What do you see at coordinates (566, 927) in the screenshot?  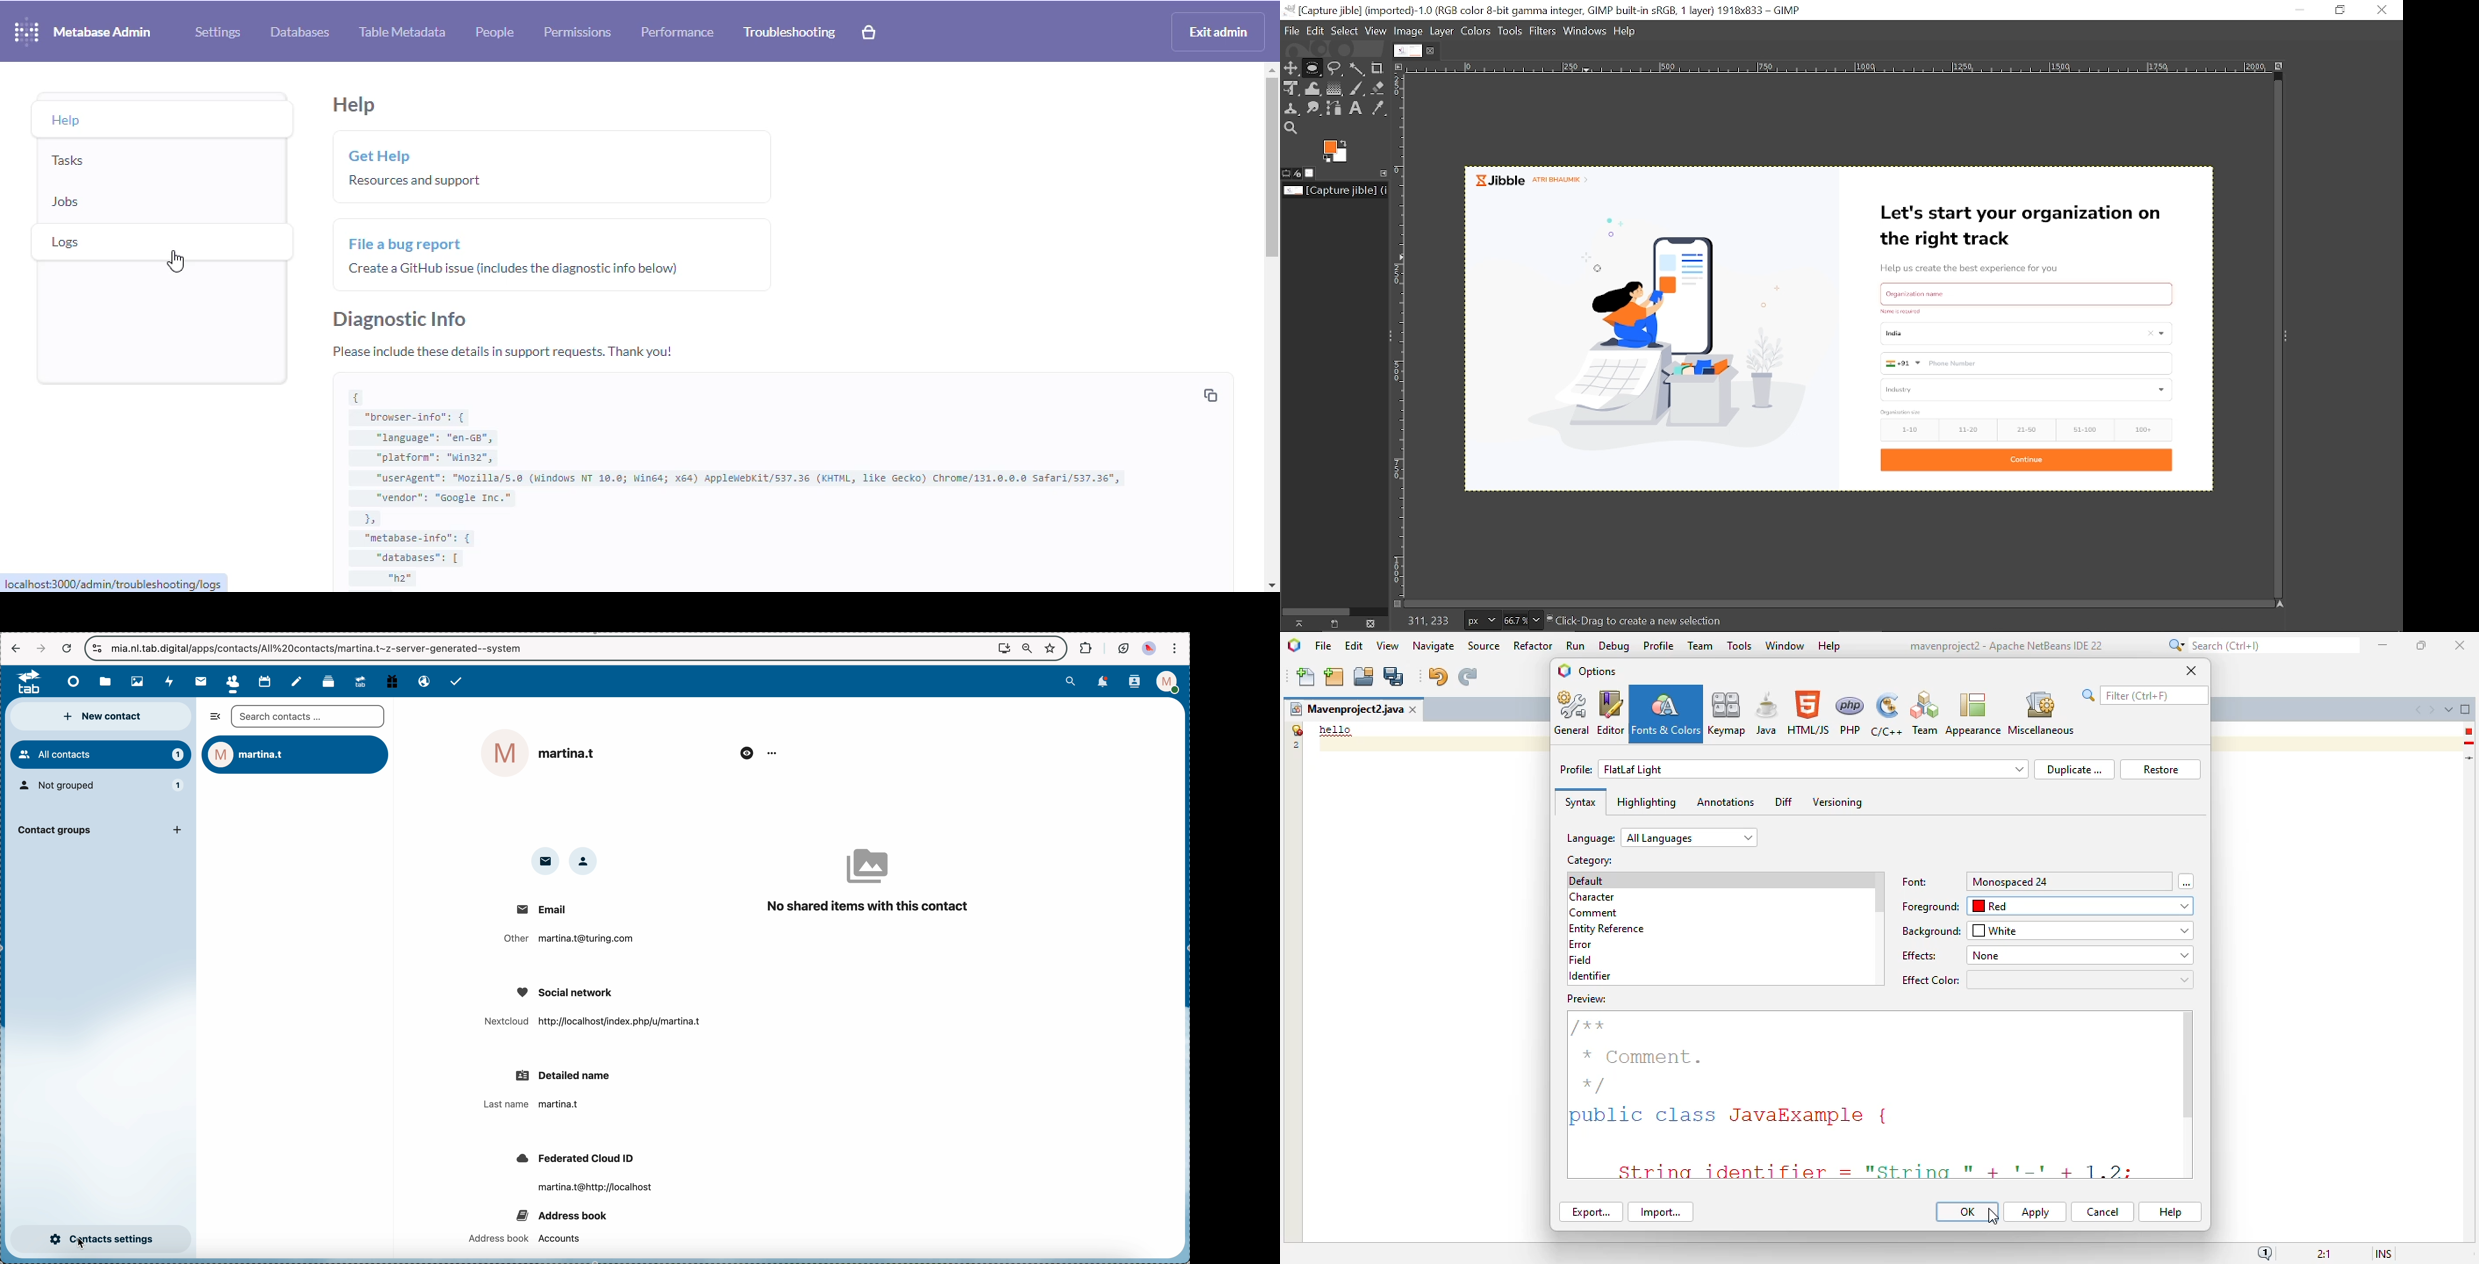 I see `email` at bounding box center [566, 927].